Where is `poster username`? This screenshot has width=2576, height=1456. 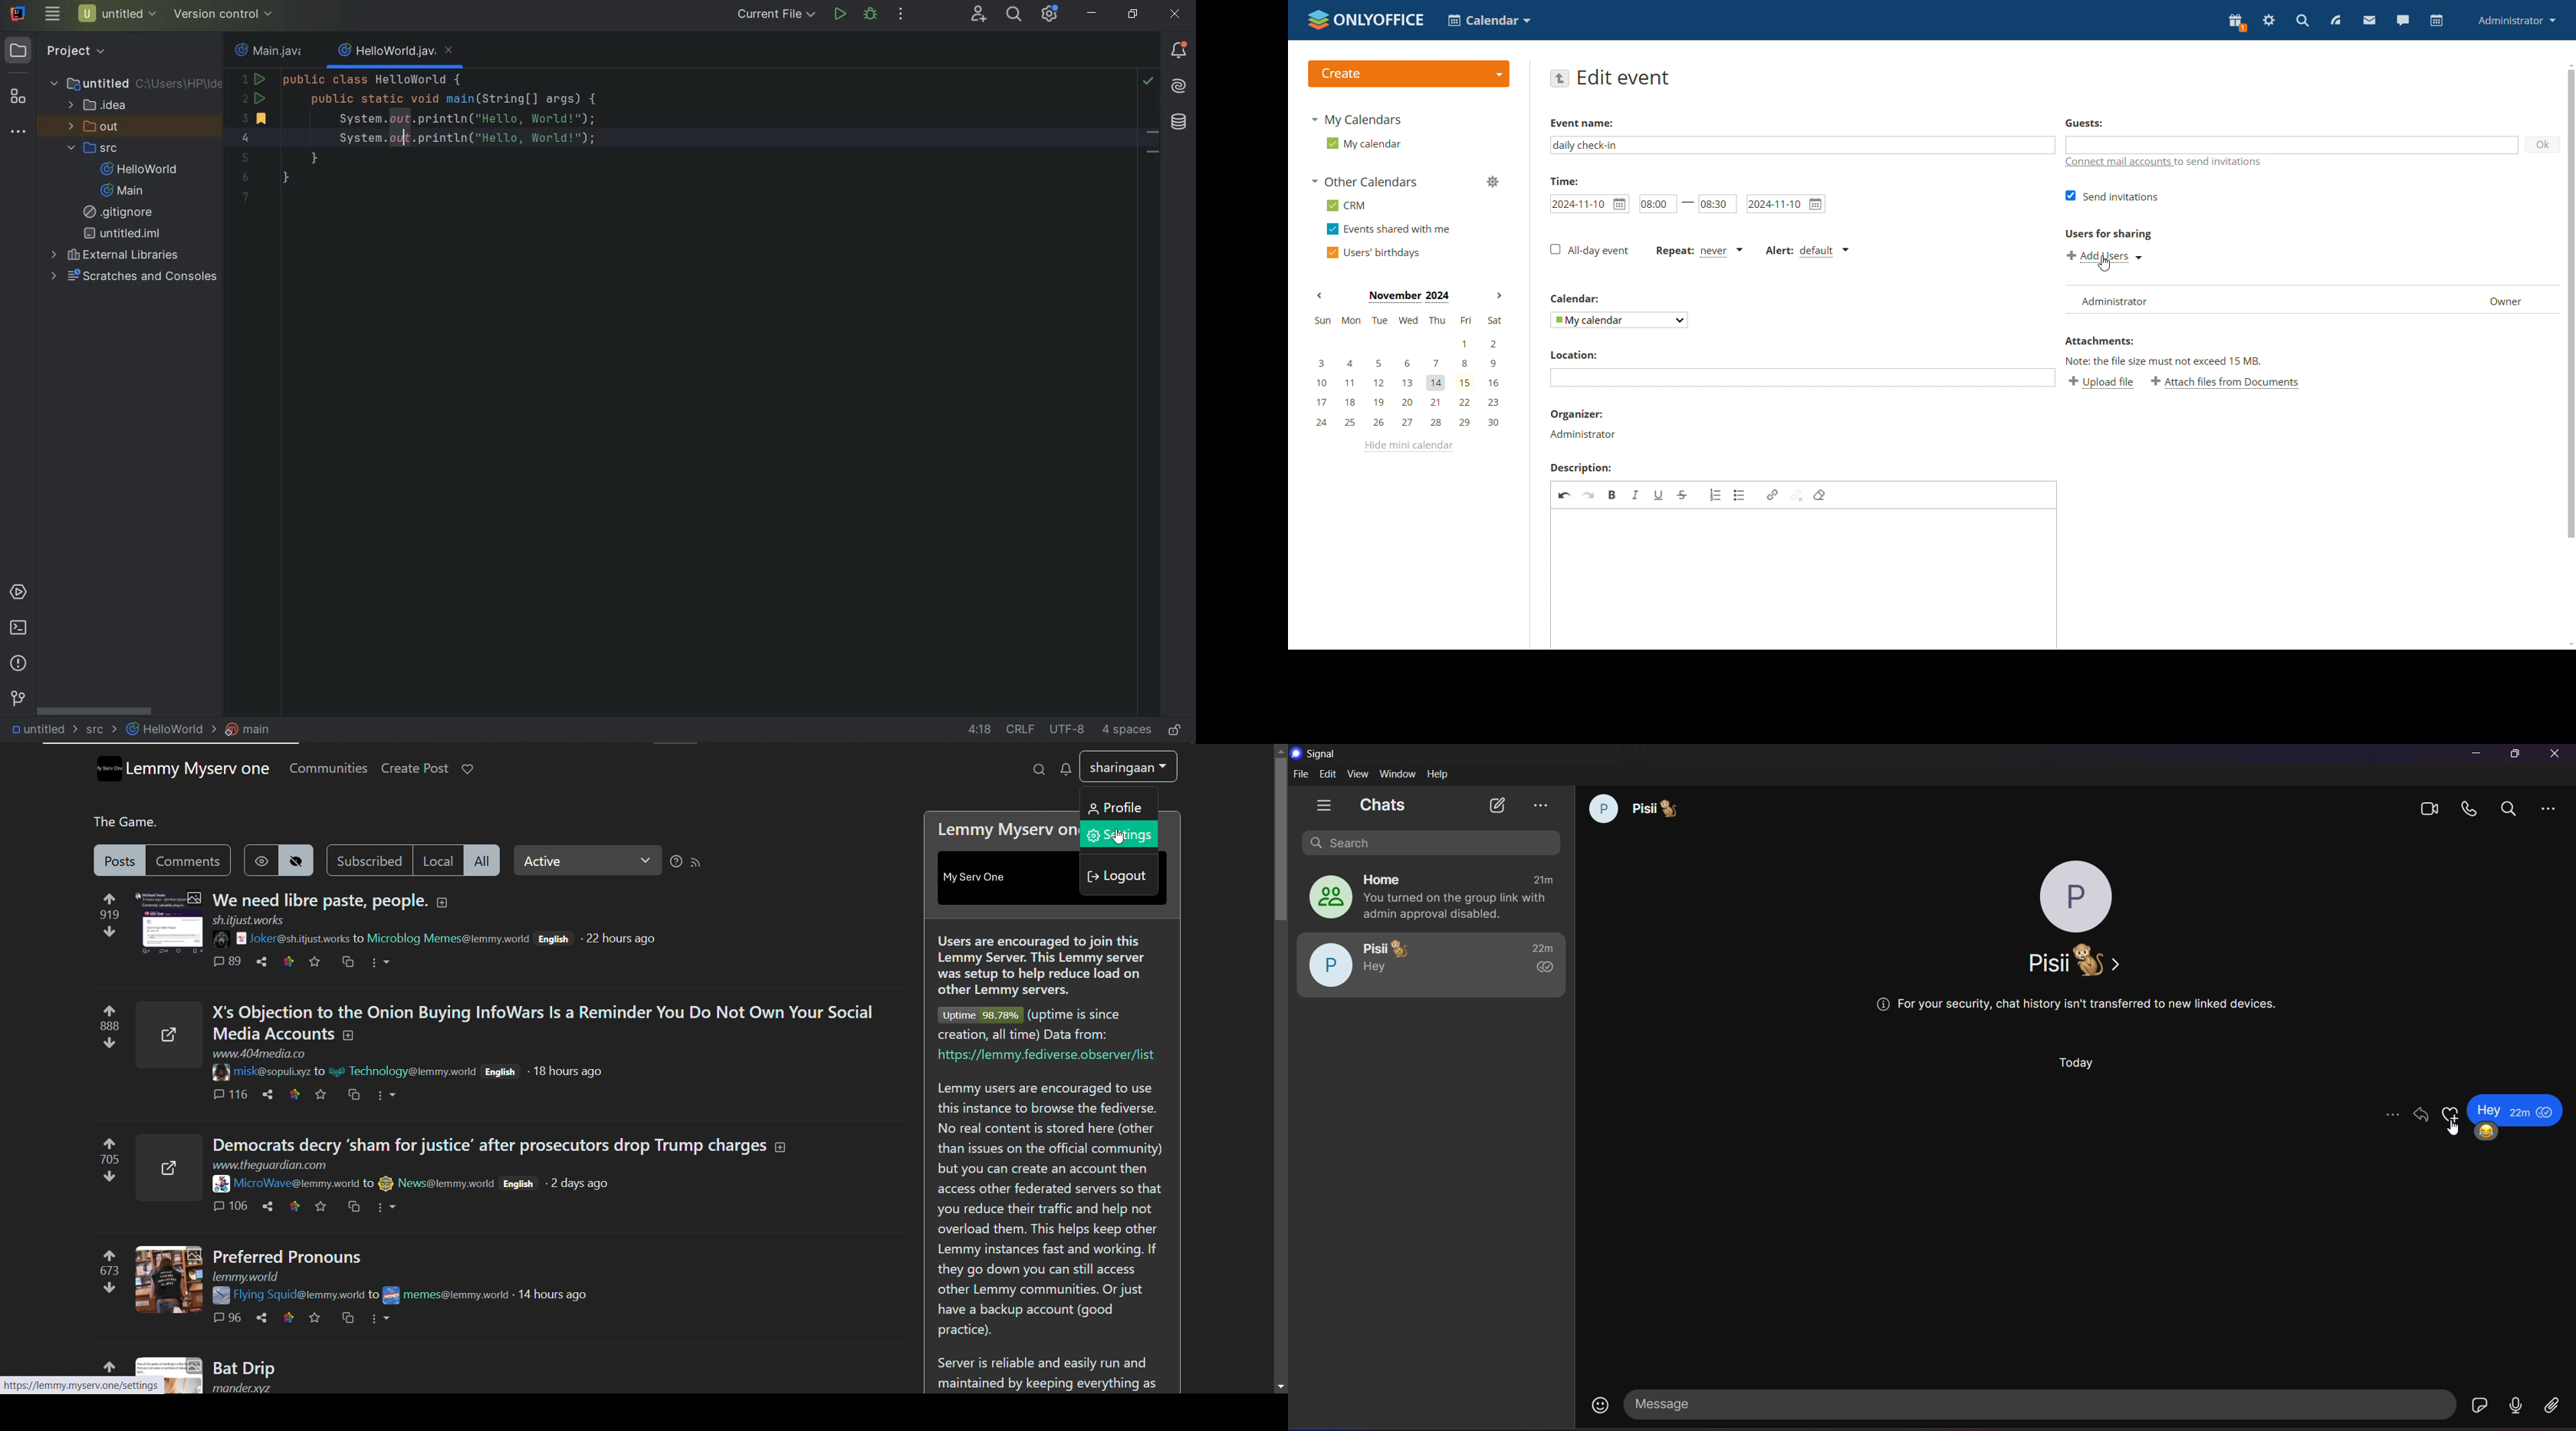 poster username is located at coordinates (300, 938).